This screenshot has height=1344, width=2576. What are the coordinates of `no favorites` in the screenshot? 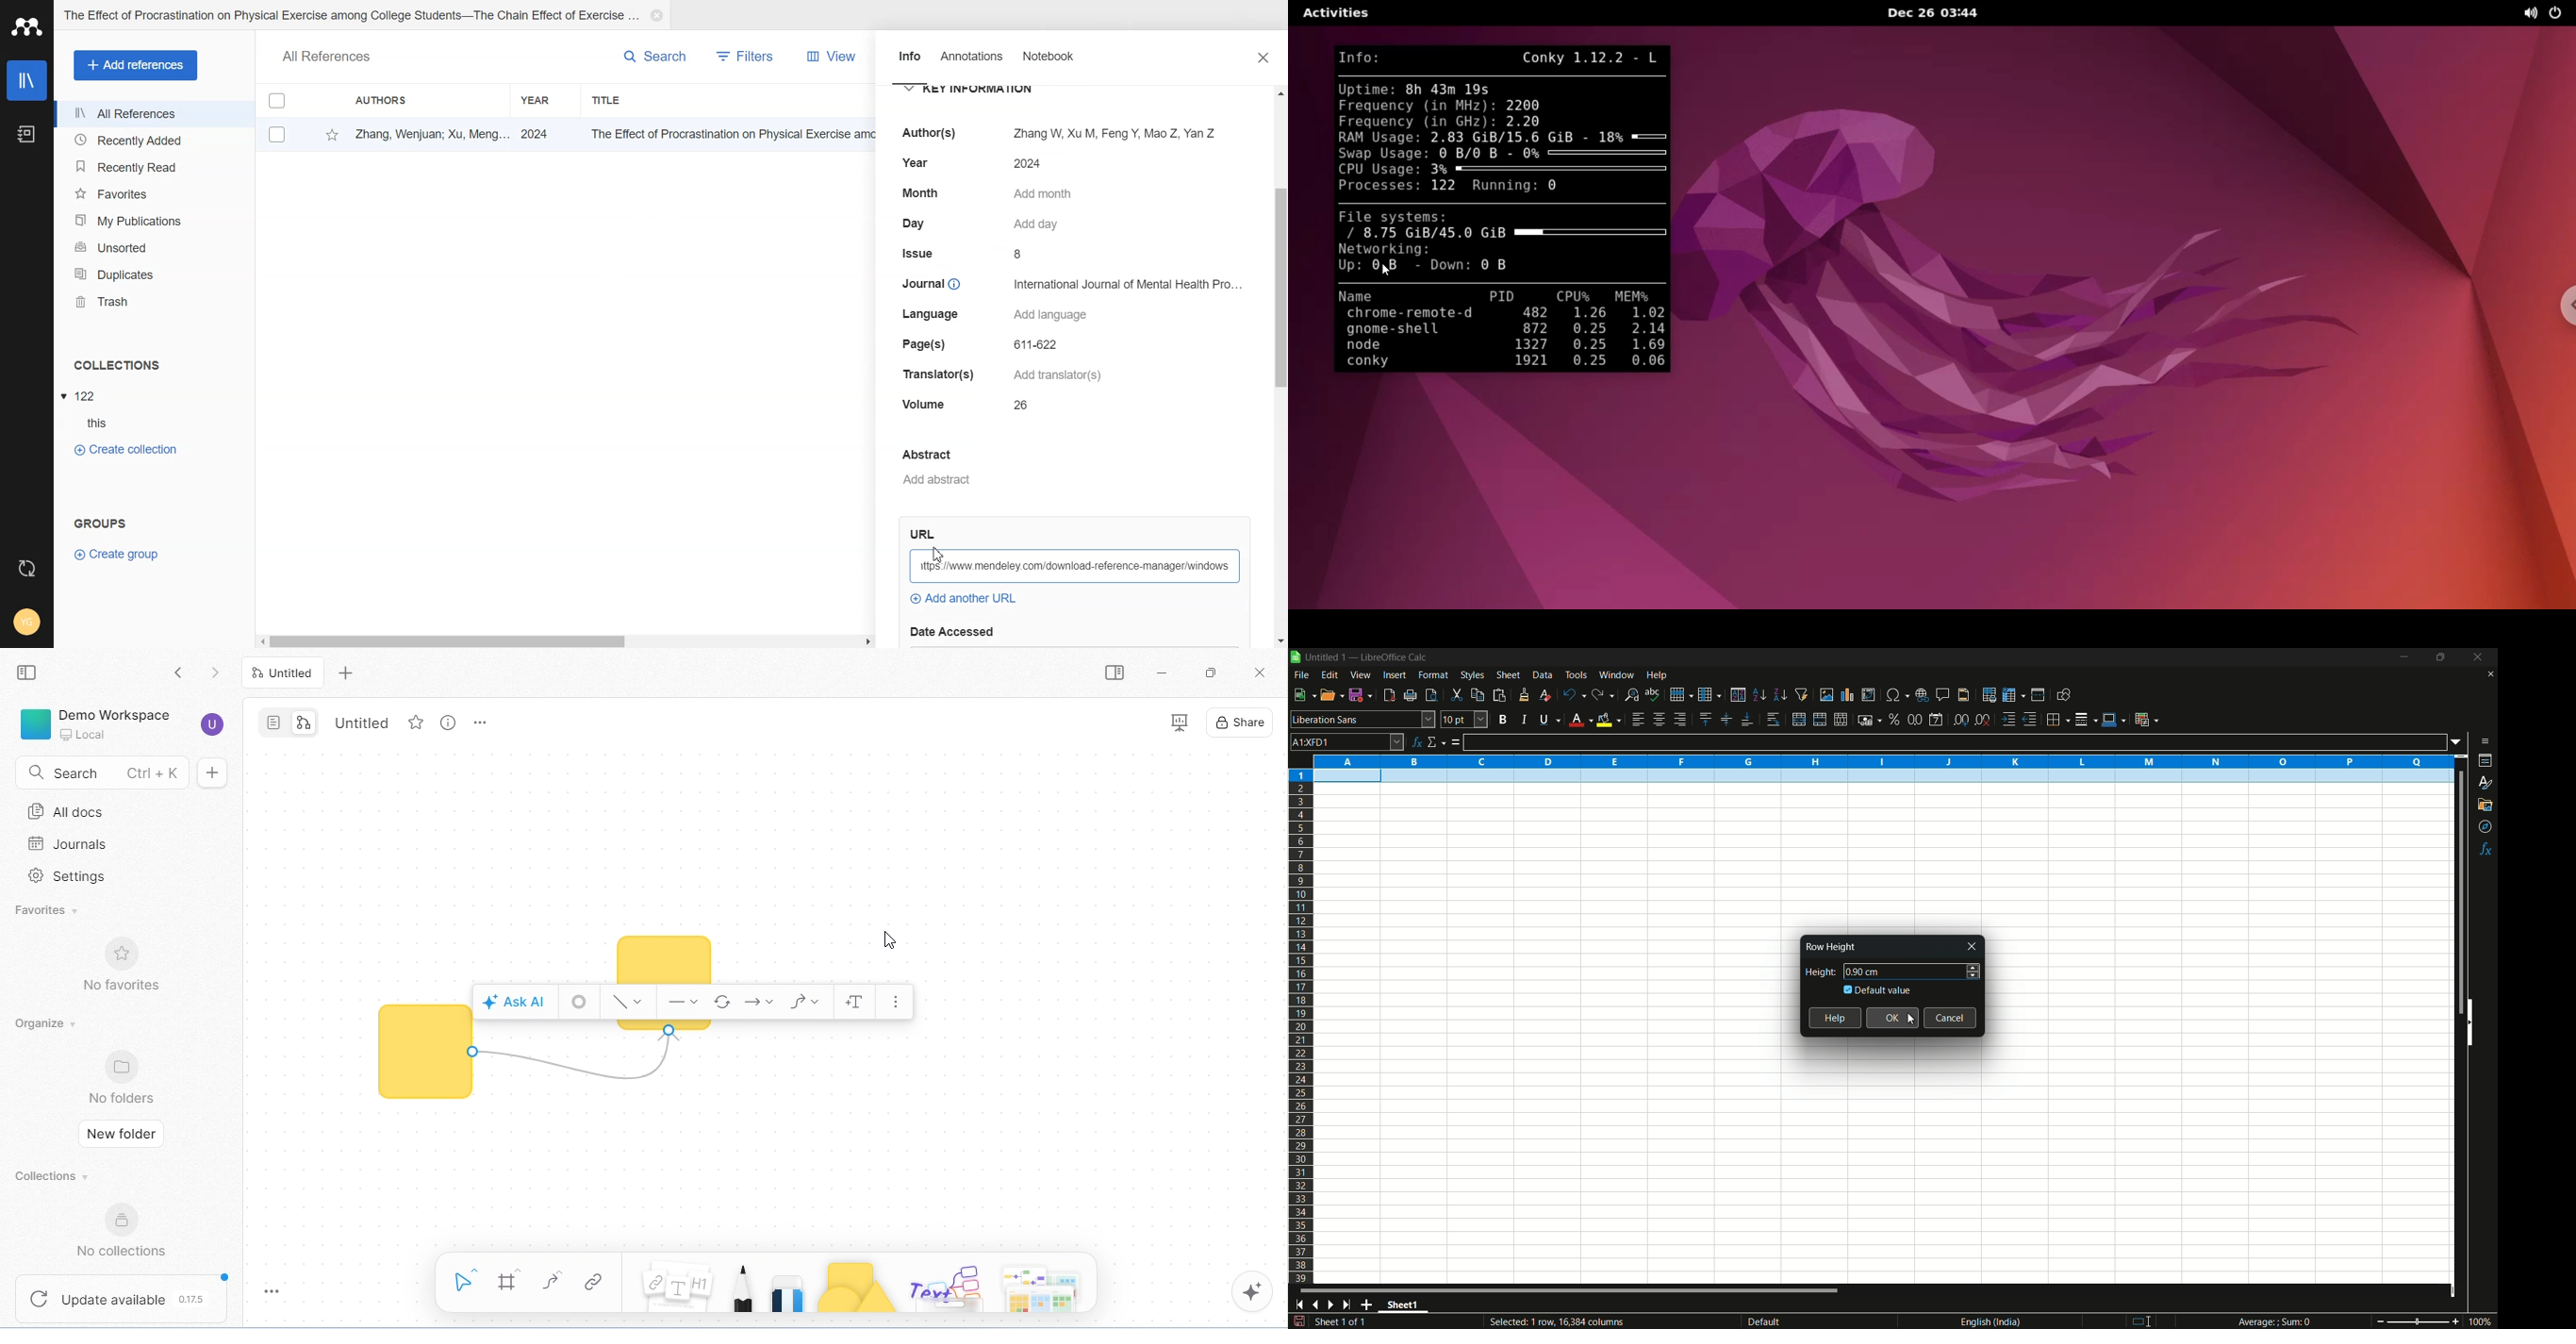 It's located at (121, 967).